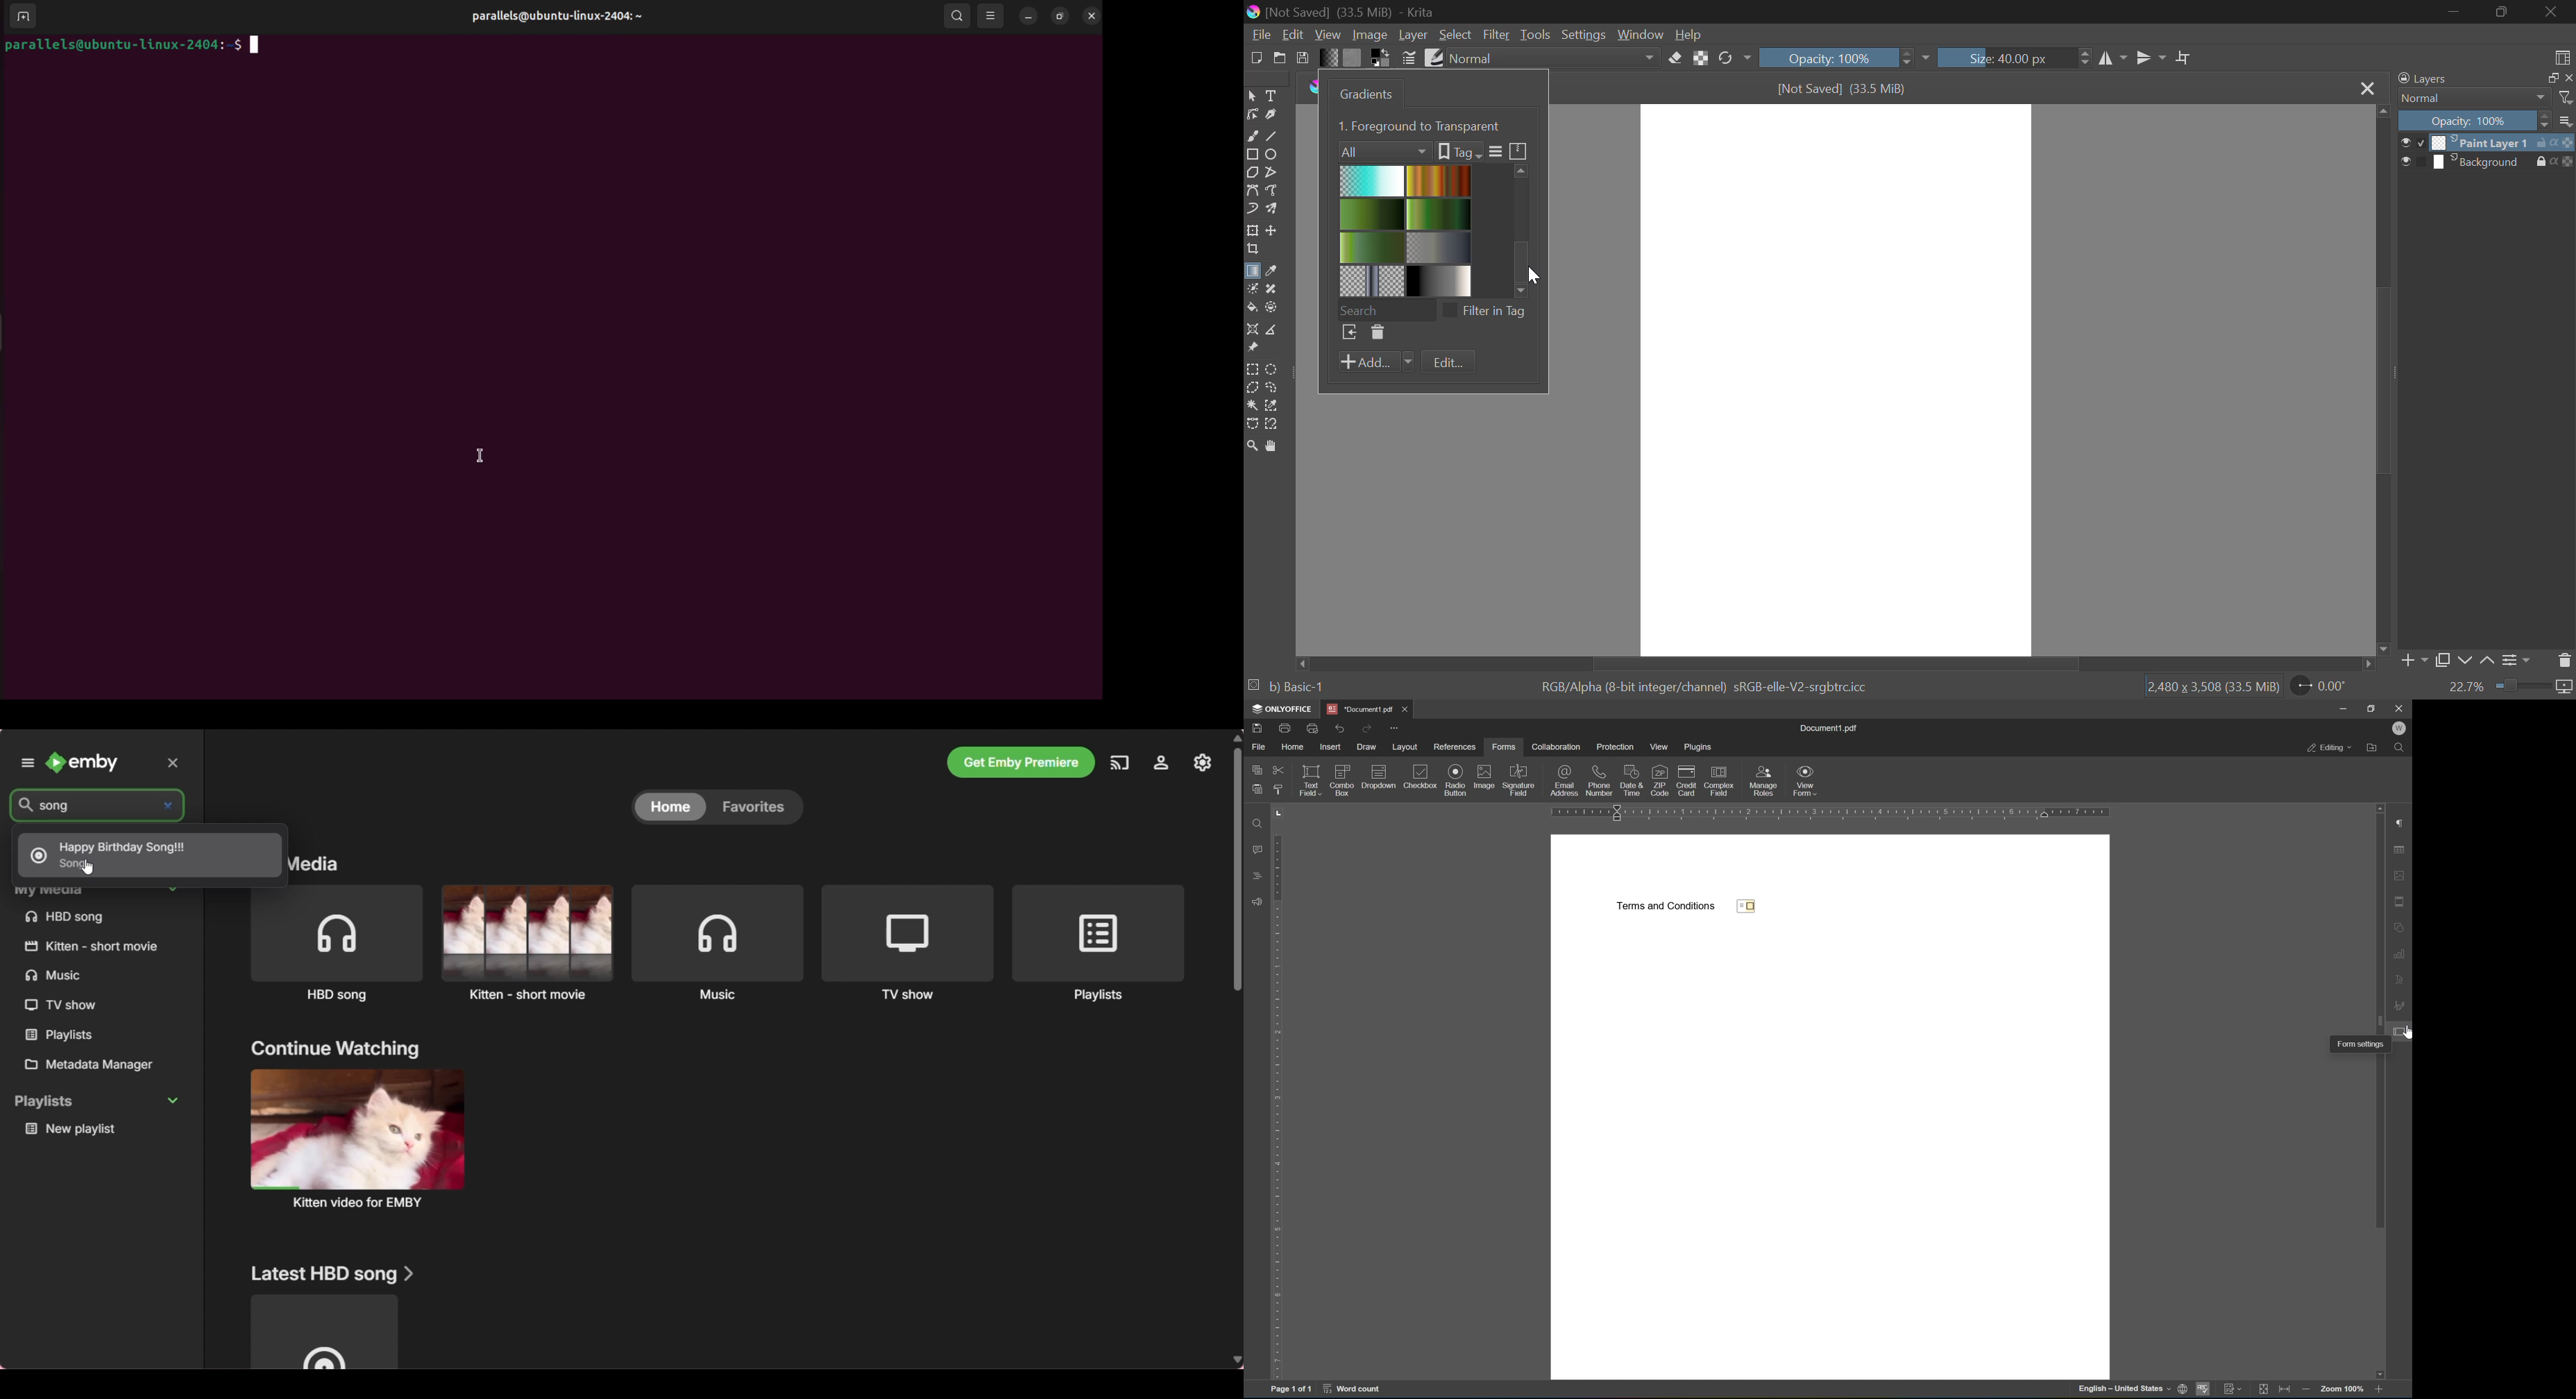  Describe the element at coordinates (1274, 192) in the screenshot. I see `Freehand Path Tool` at that location.